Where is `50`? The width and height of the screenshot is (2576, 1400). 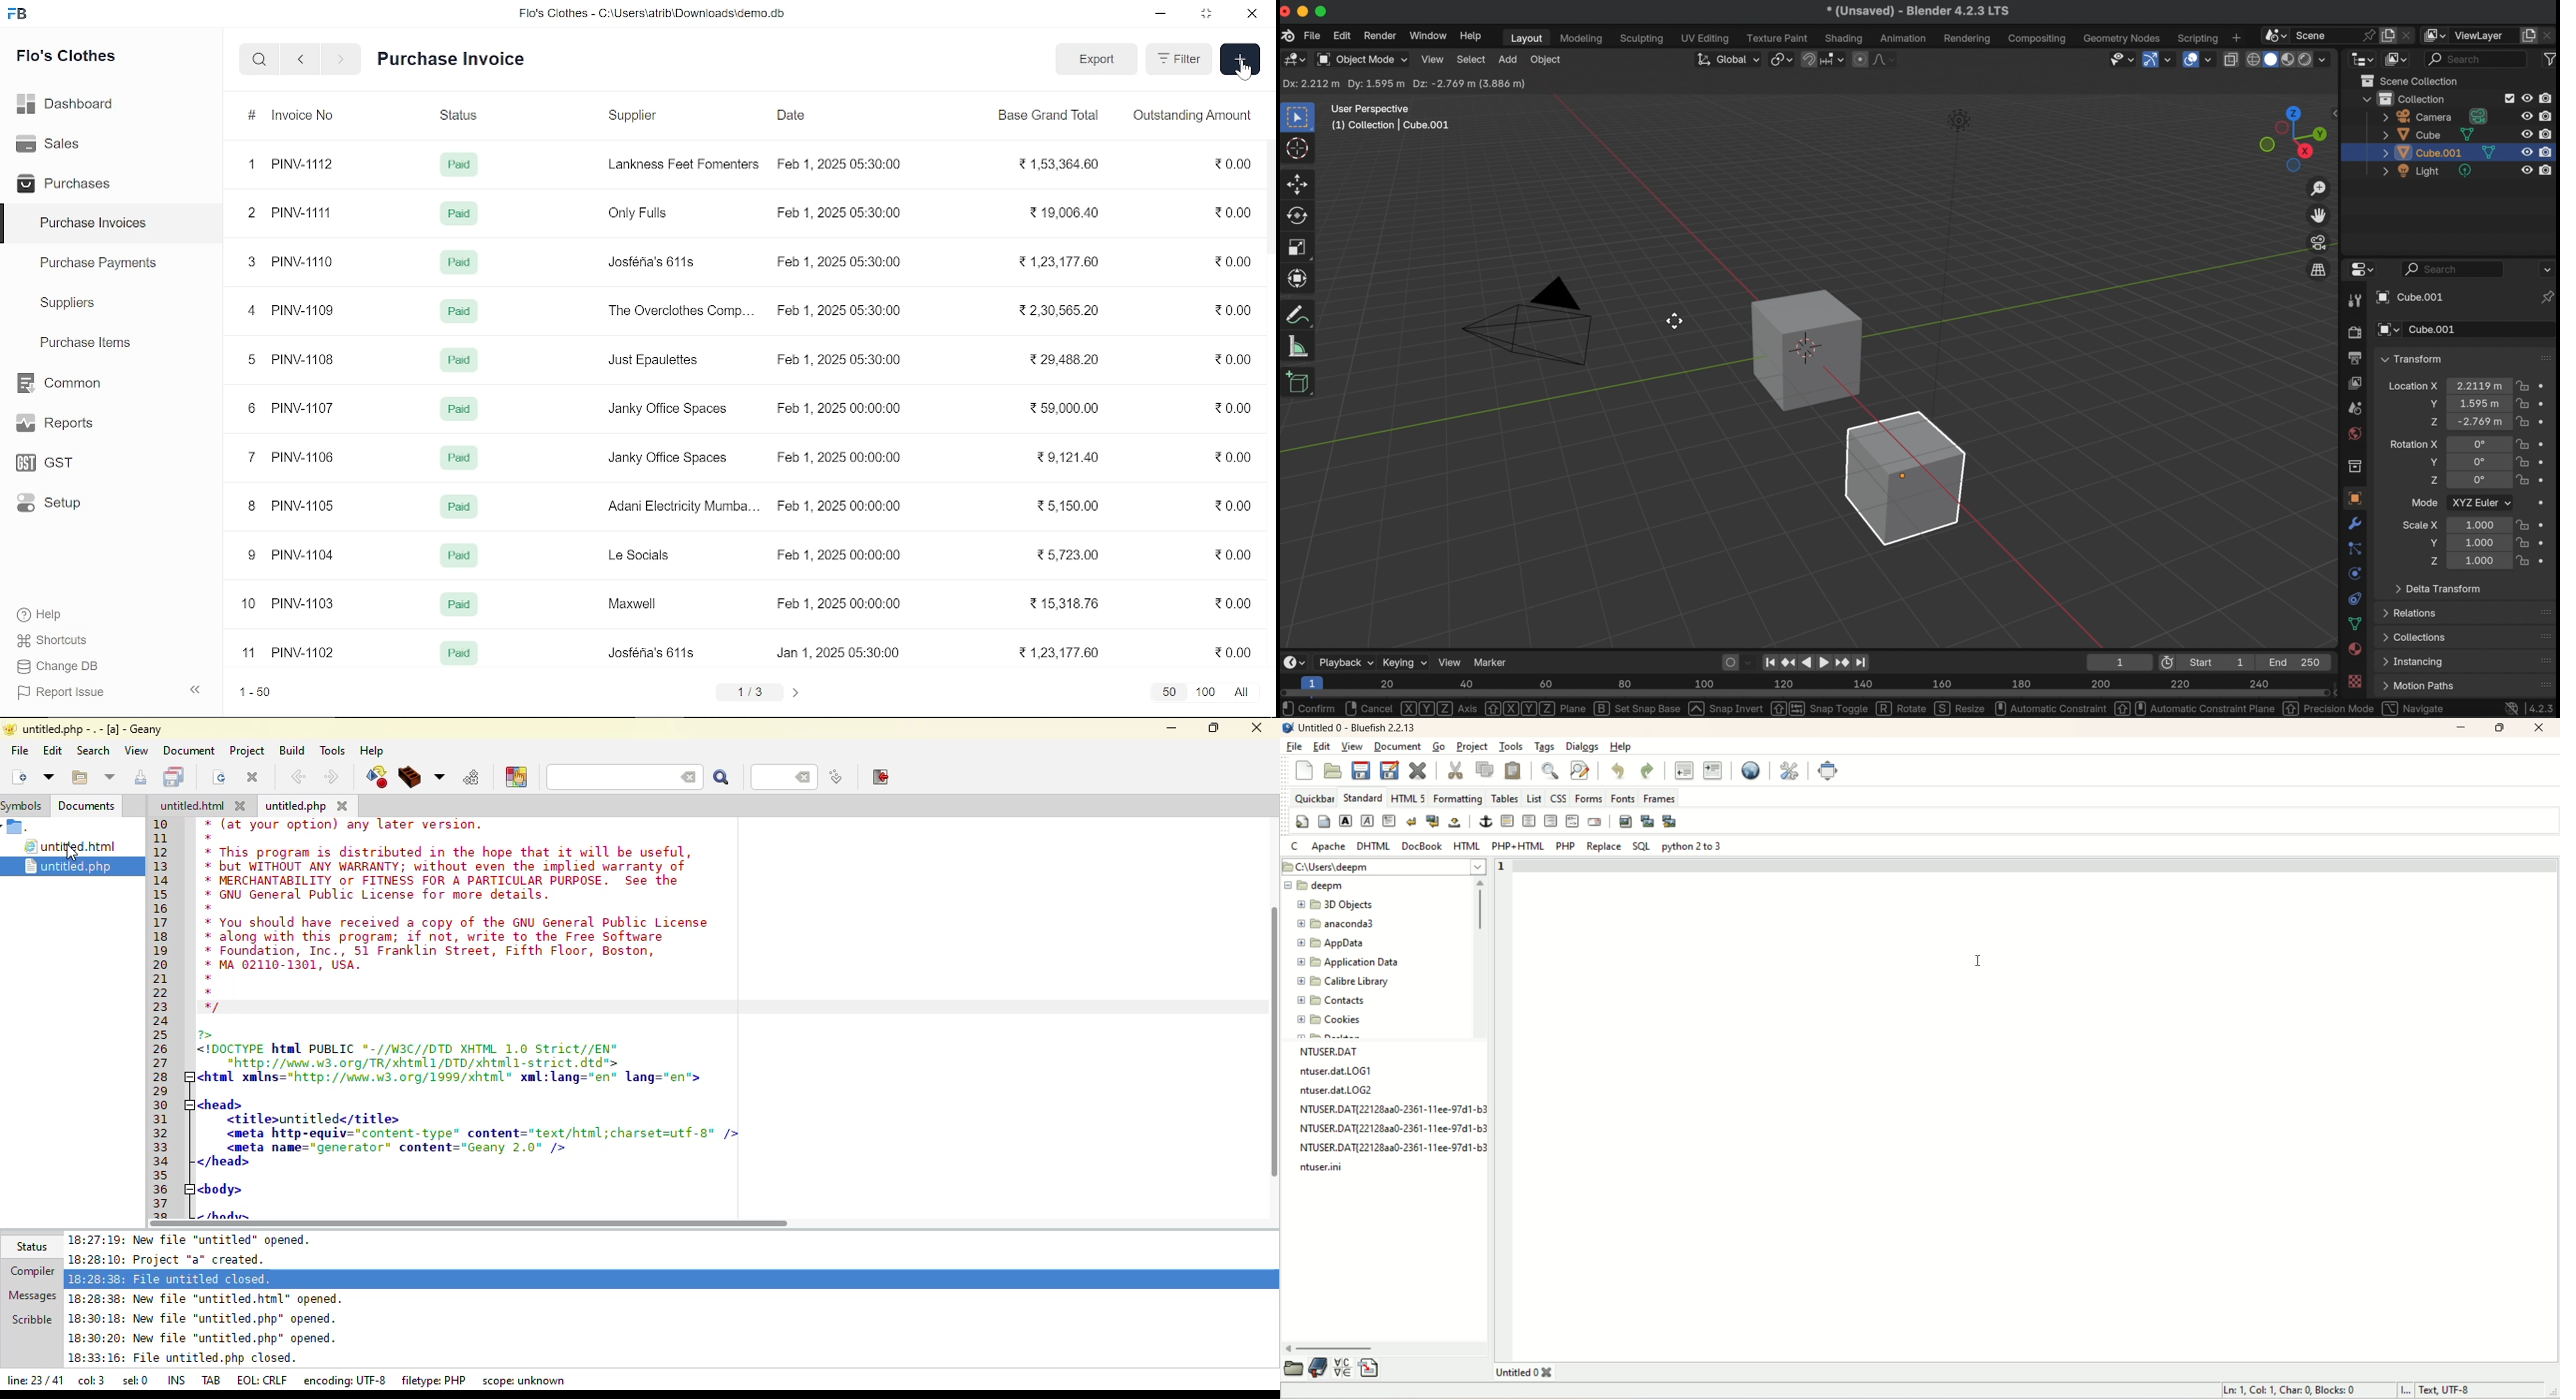 50 is located at coordinates (1168, 692).